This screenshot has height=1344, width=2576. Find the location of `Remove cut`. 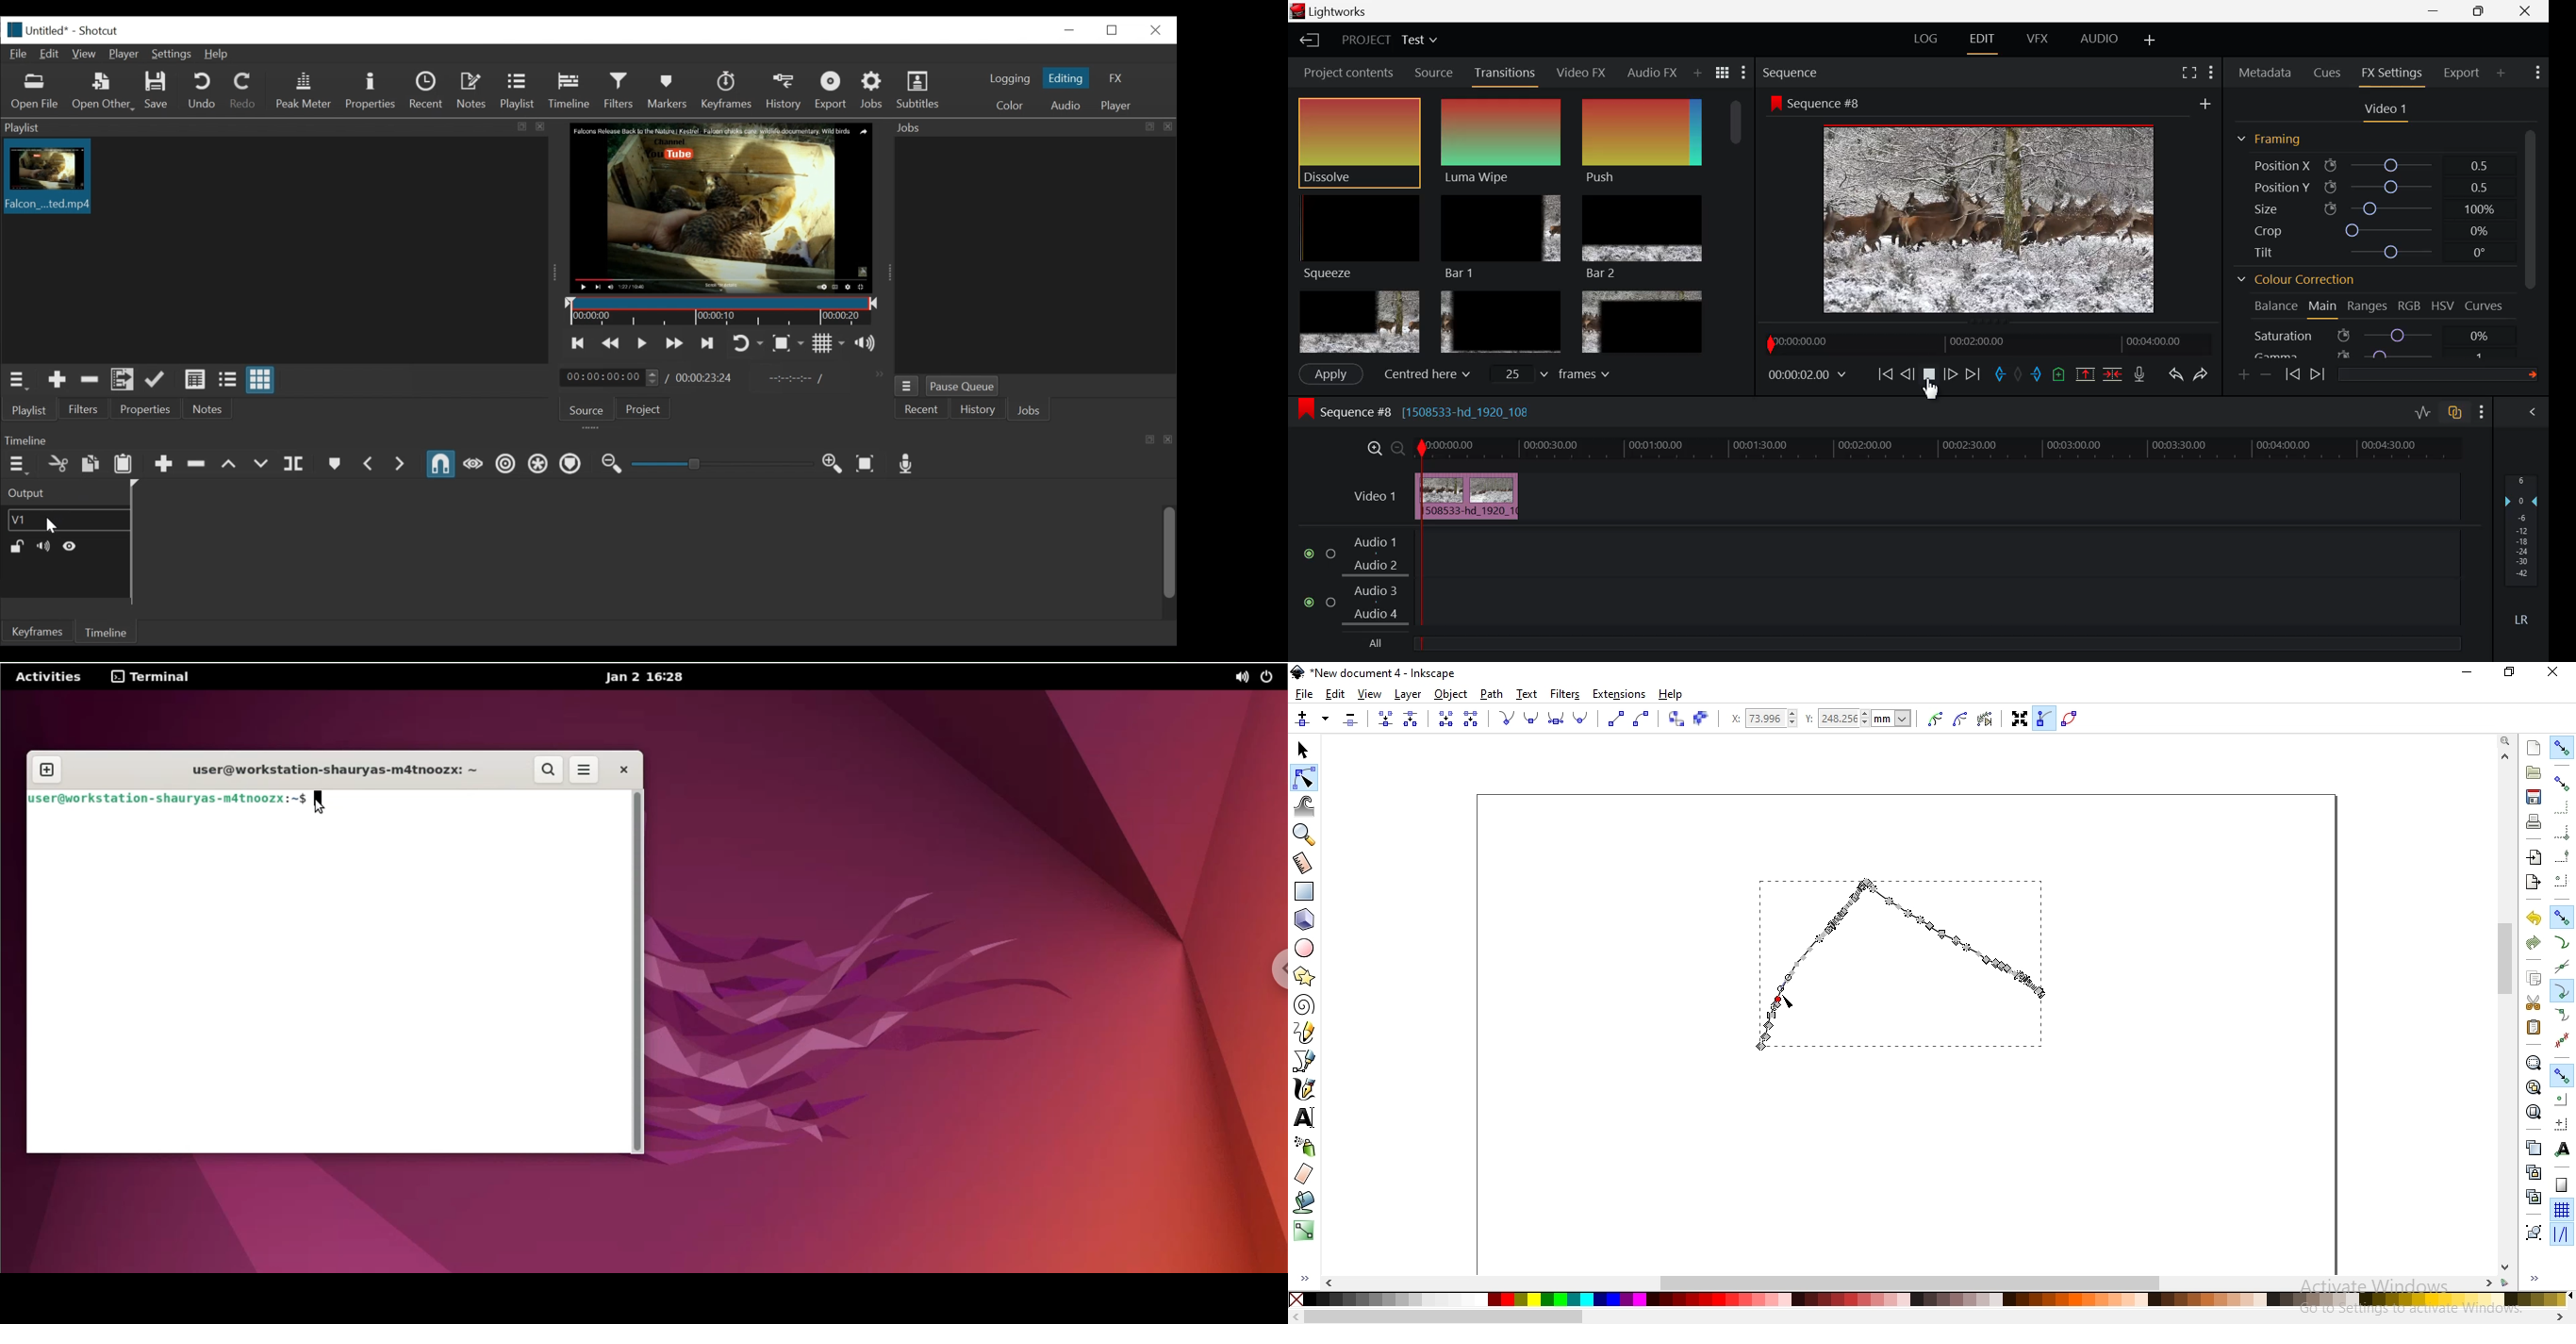

Remove cut is located at coordinates (90, 380).